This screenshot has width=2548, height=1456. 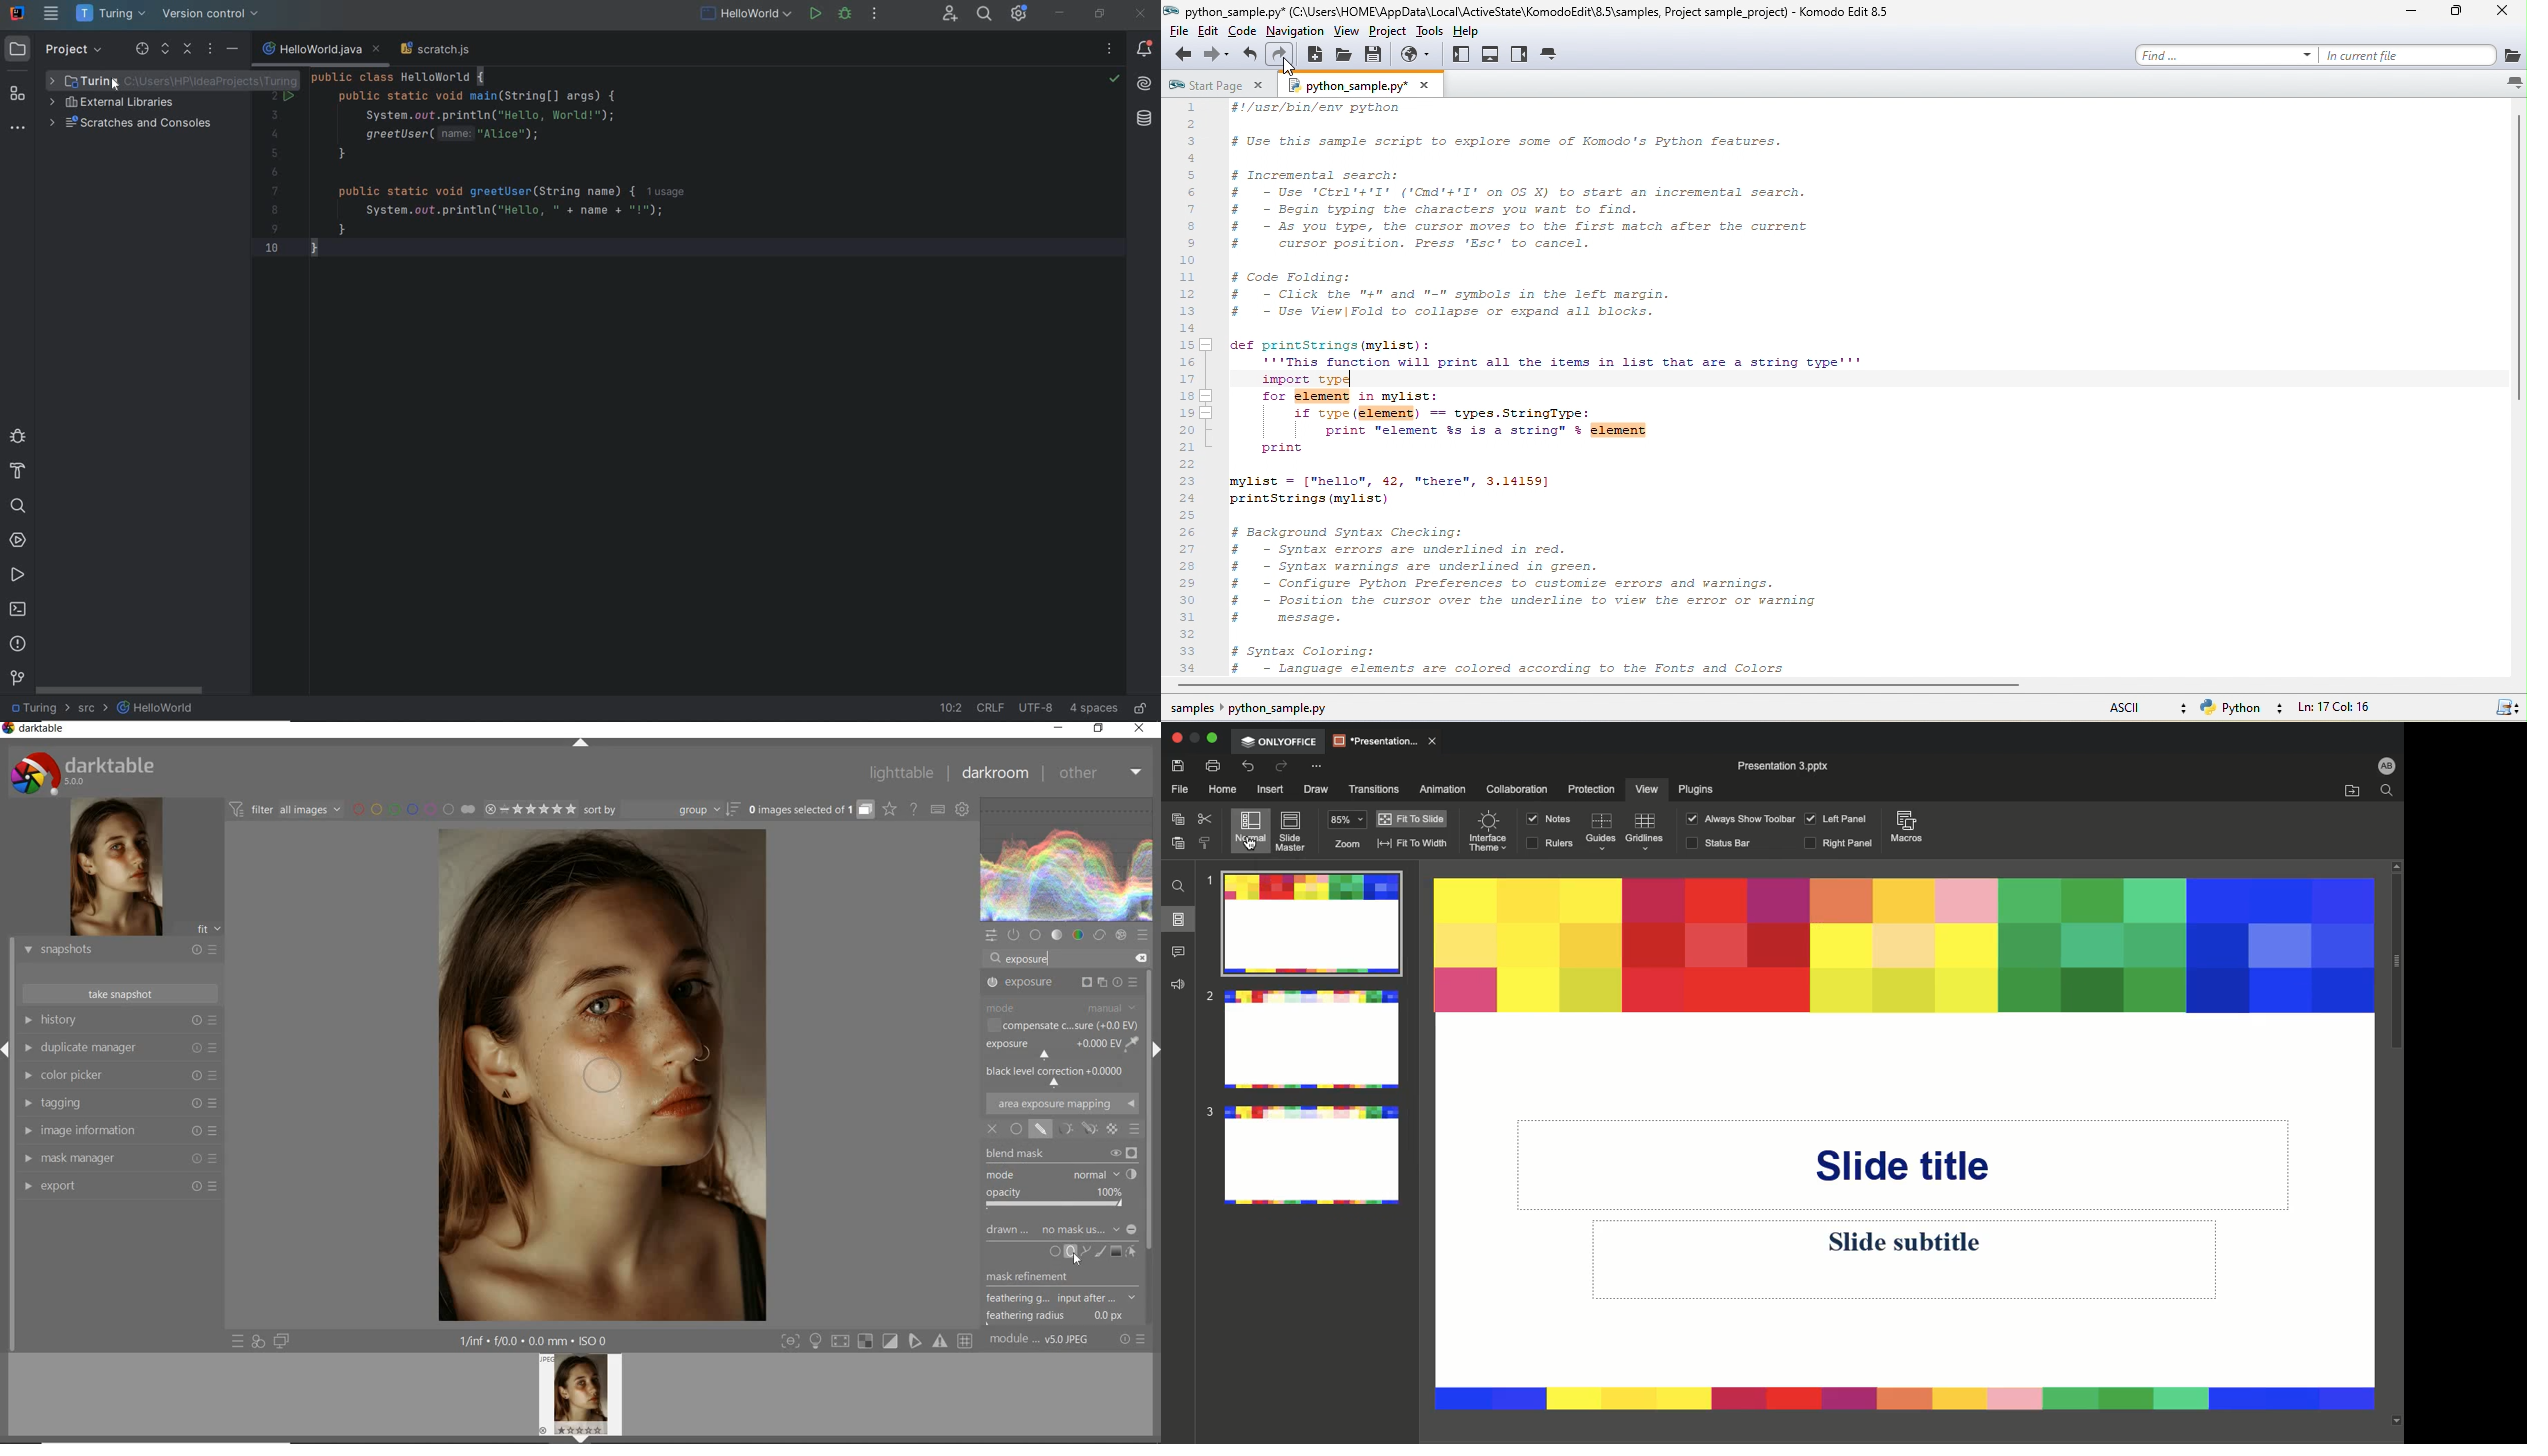 What do you see at coordinates (1133, 1252) in the screenshot?
I see `SHOW AND EDIT MASK ELEMENT` at bounding box center [1133, 1252].